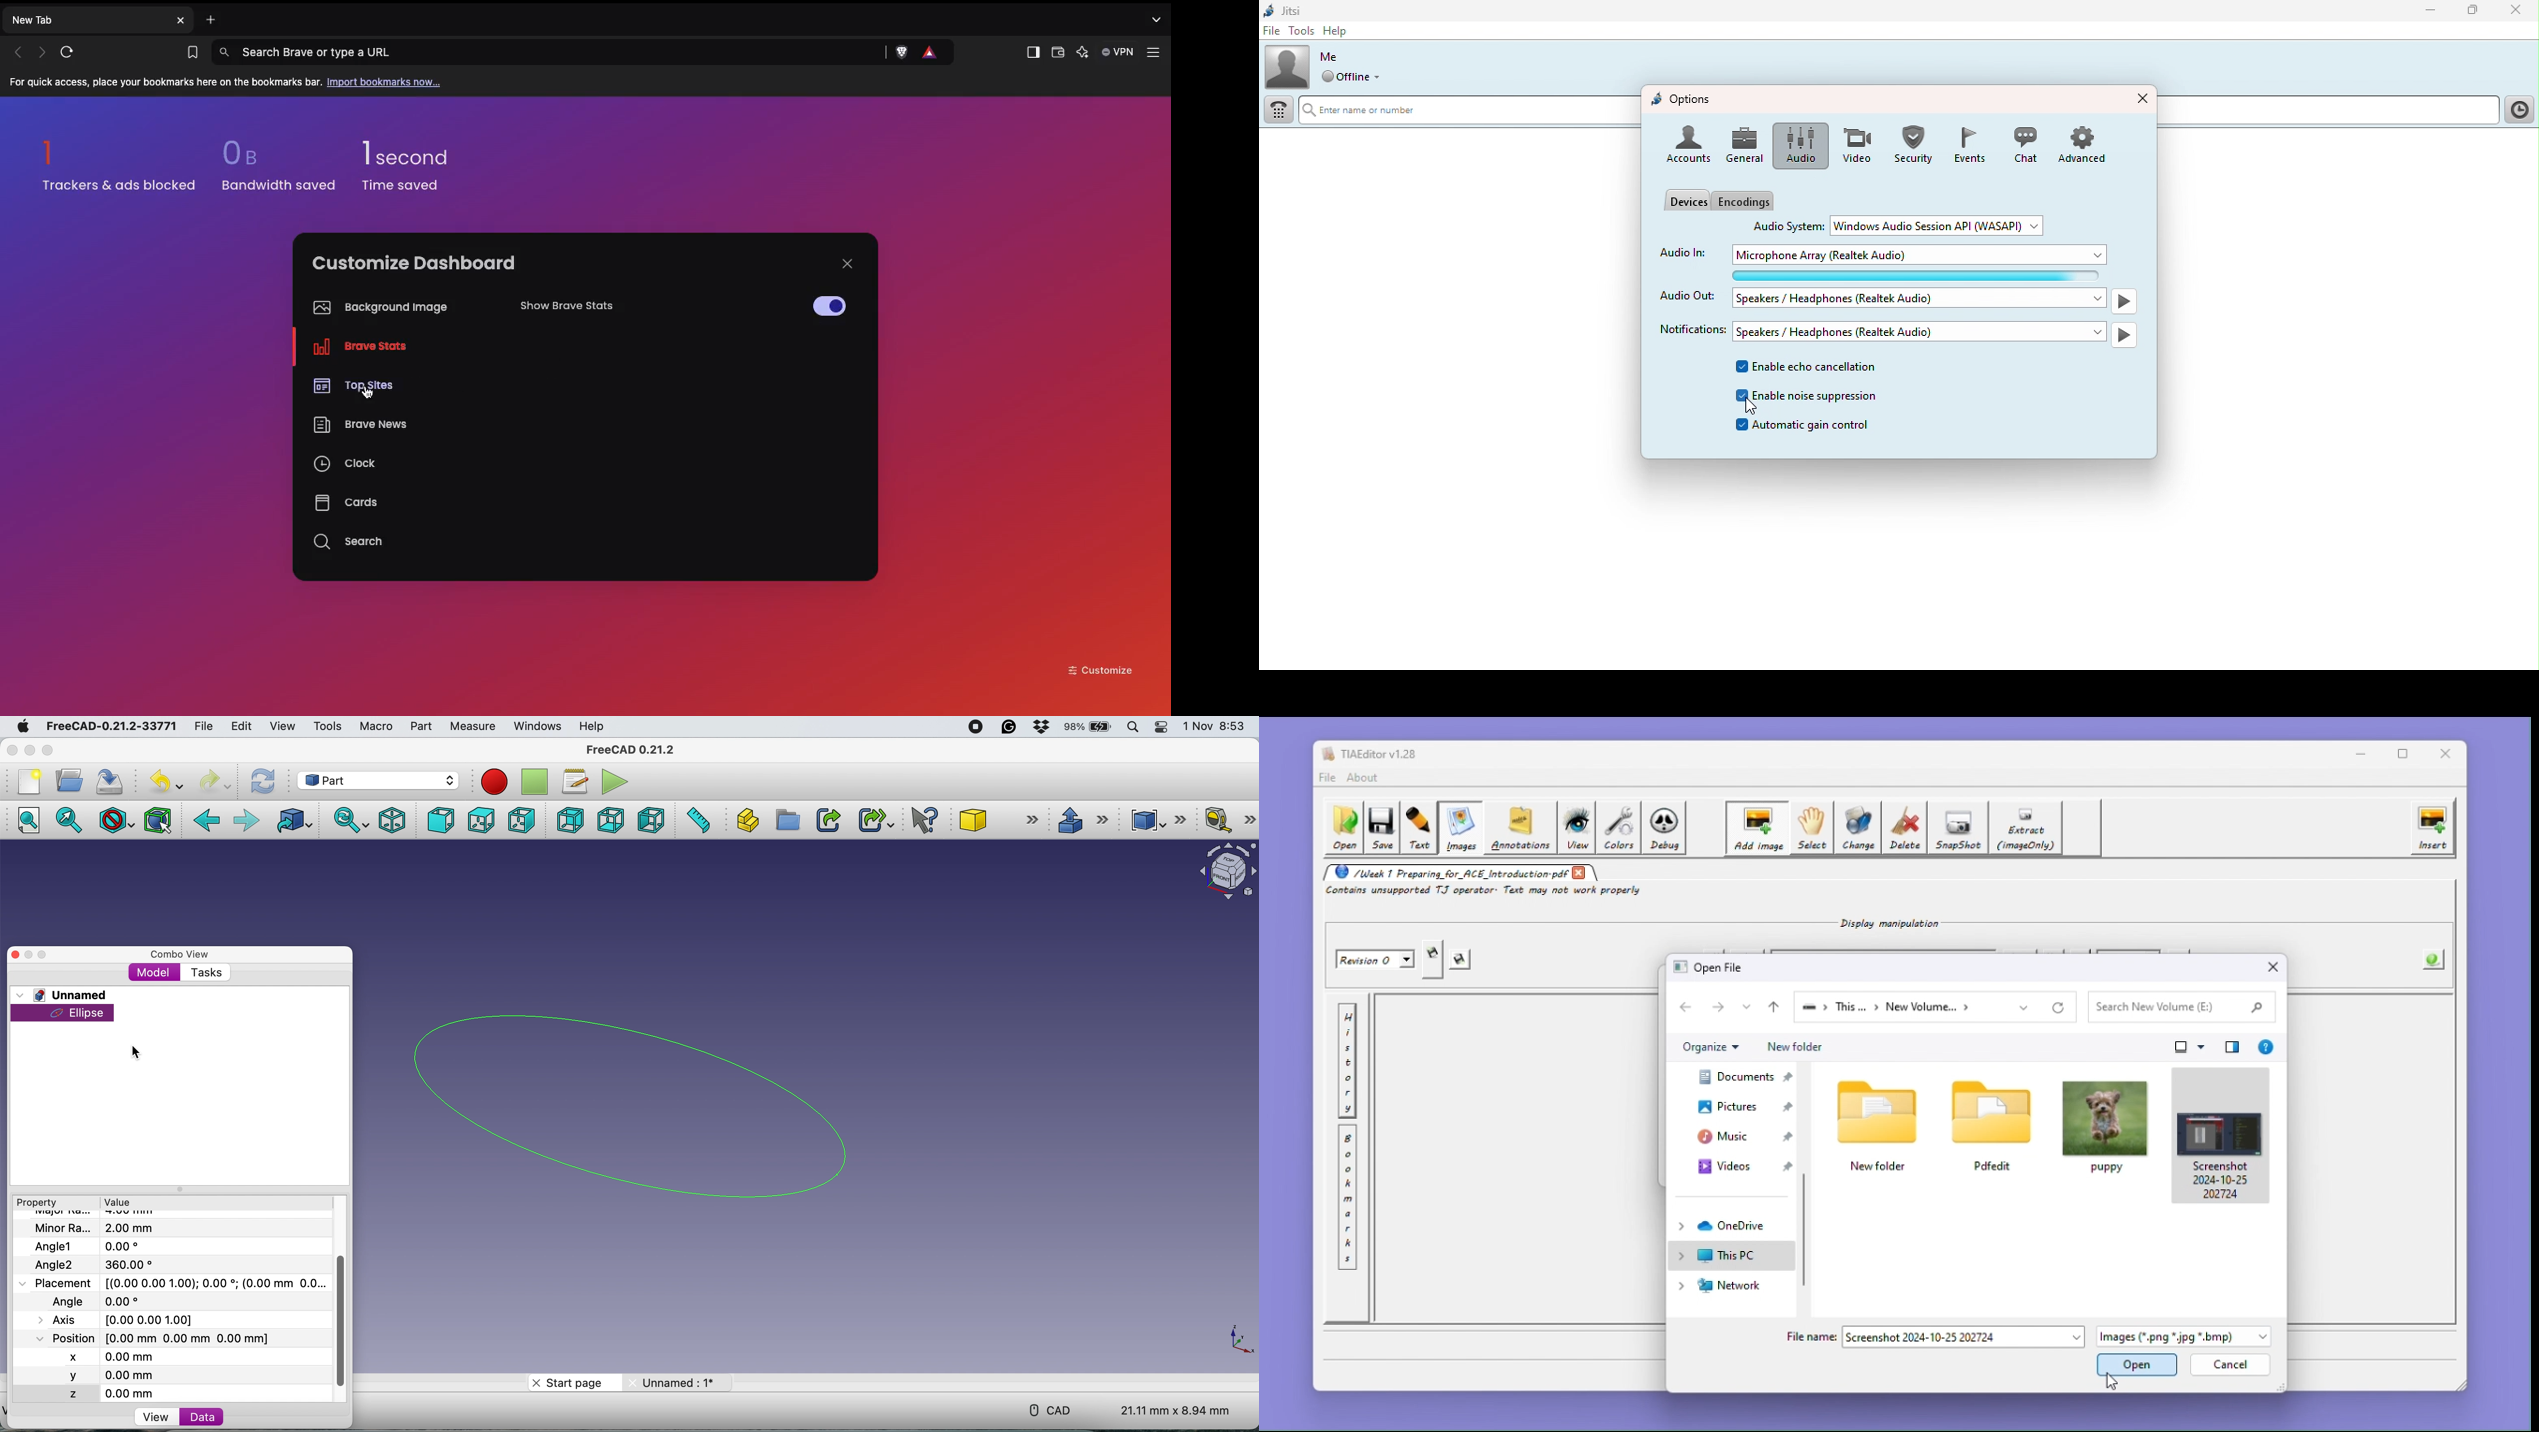 The width and height of the screenshot is (2548, 1456). What do you see at coordinates (2435, 958) in the screenshot?
I see `The information About the PDF opened` at bounding box center [2435, 958].